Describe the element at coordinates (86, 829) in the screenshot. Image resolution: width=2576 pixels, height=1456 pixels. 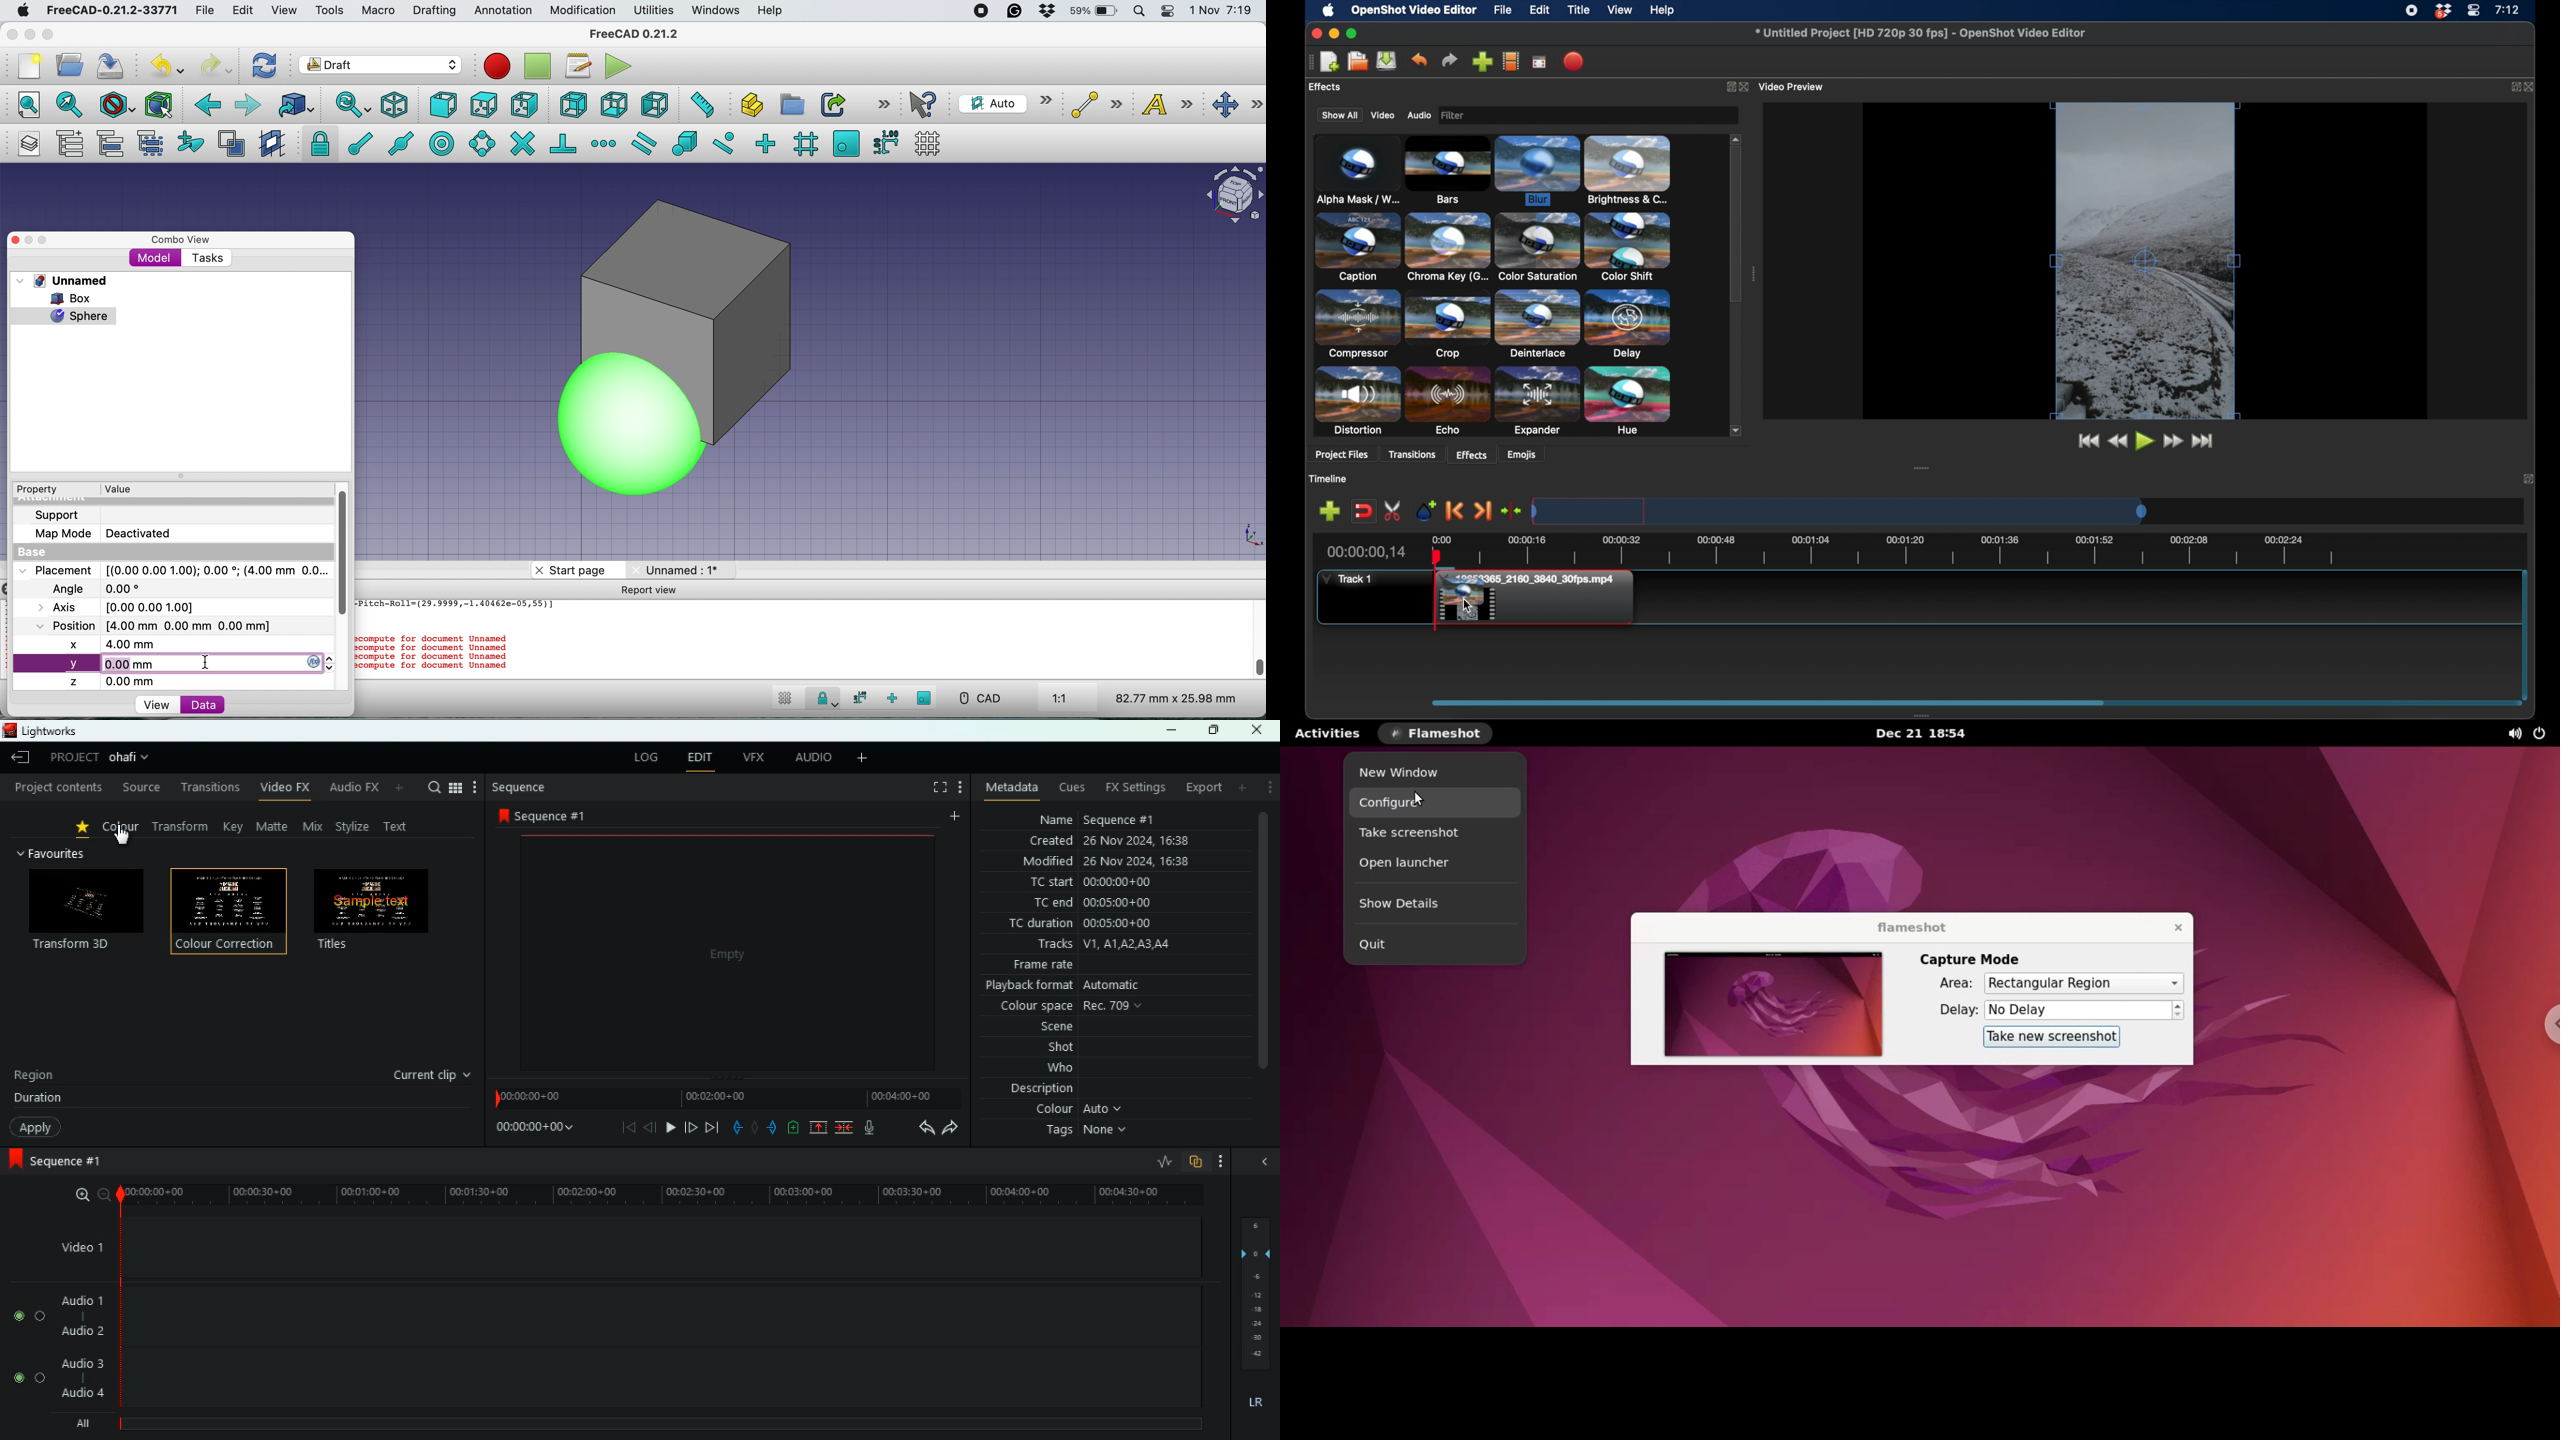
I see `favorite` at that location.